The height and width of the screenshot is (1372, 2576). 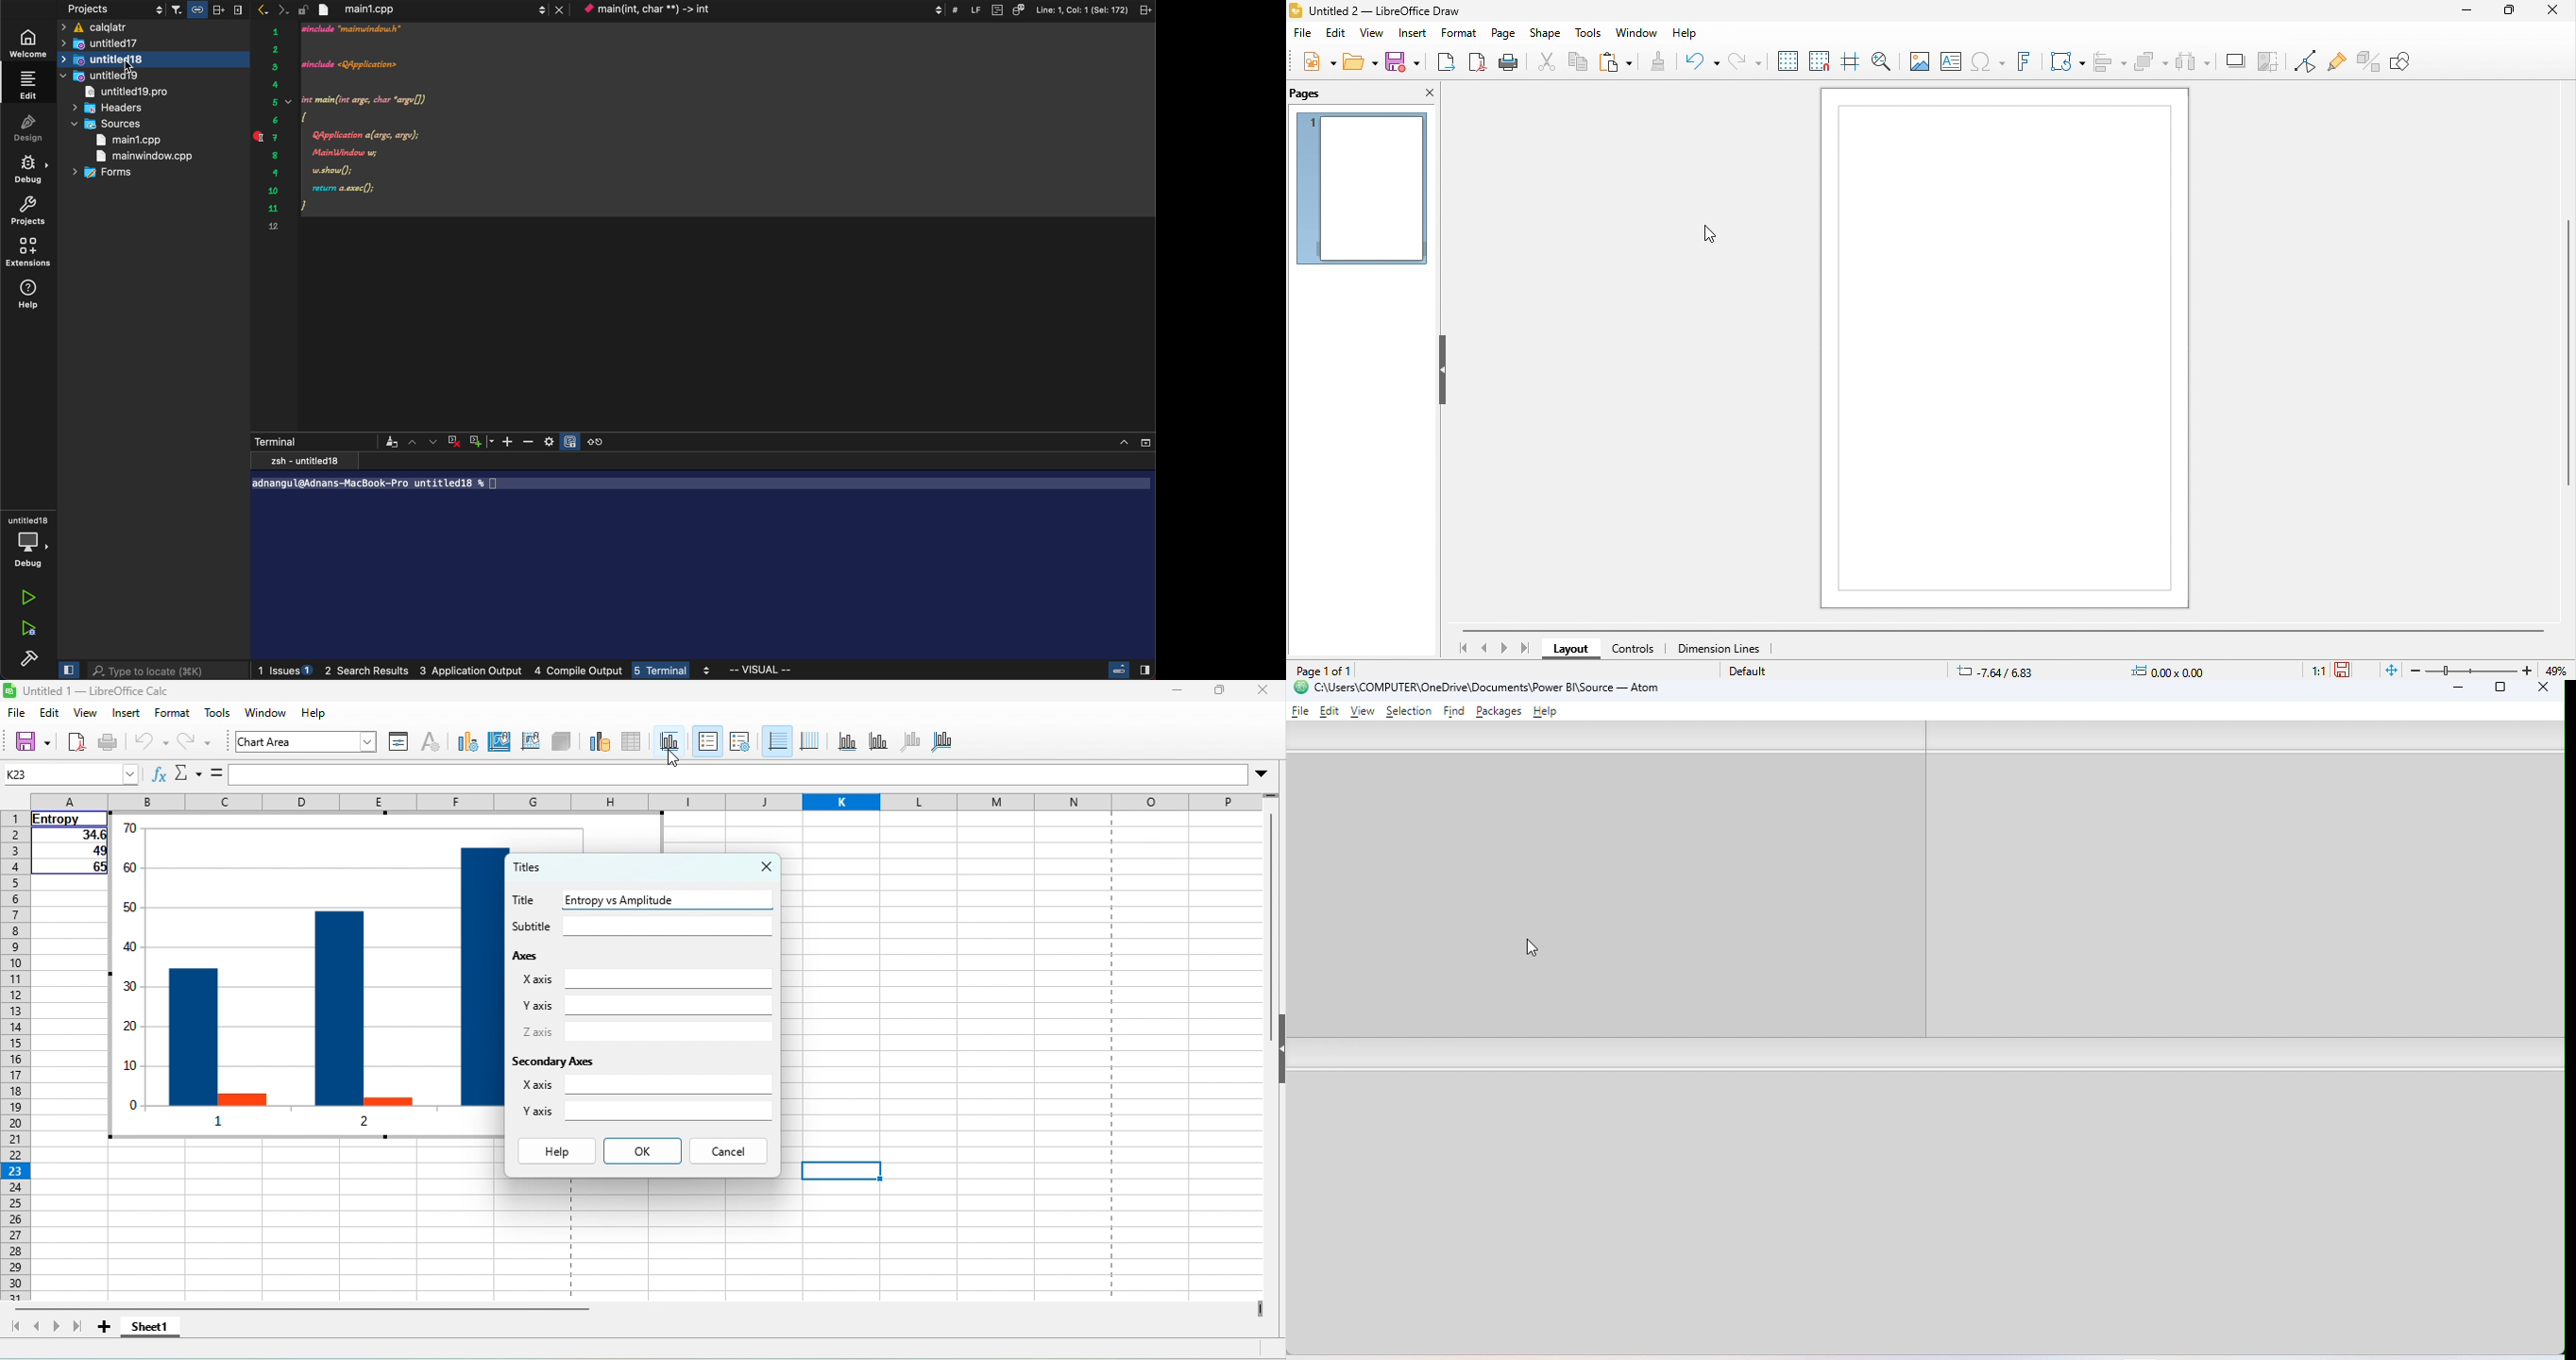 What do you see at coordinates (308, 744) in the screenshot?
I see `chart area` at bounding box center [308, 744].